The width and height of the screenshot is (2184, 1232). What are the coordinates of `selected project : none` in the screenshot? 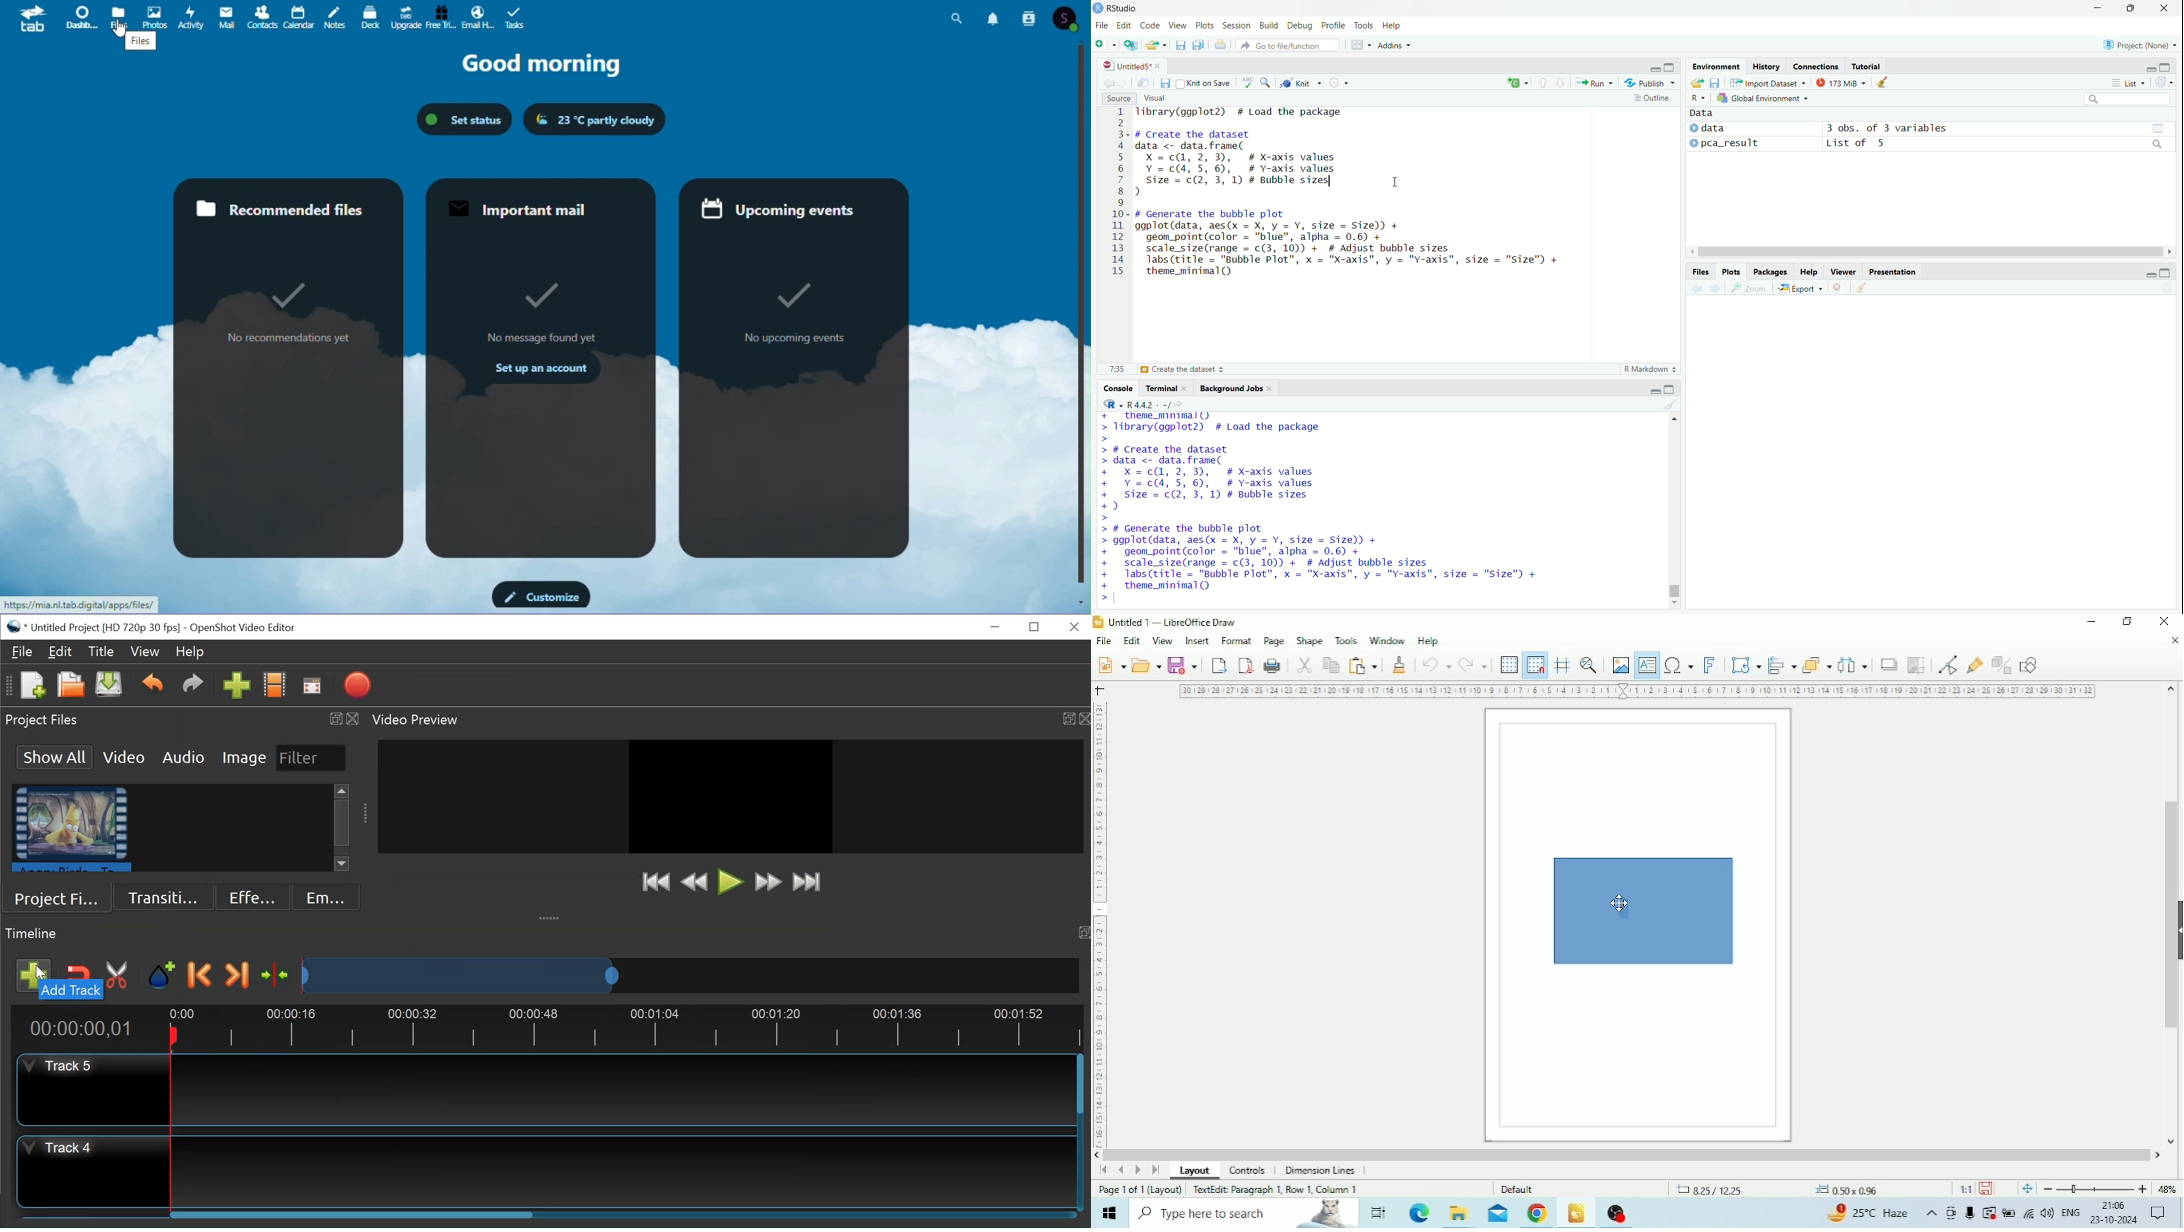 It's located at (2139, 44).